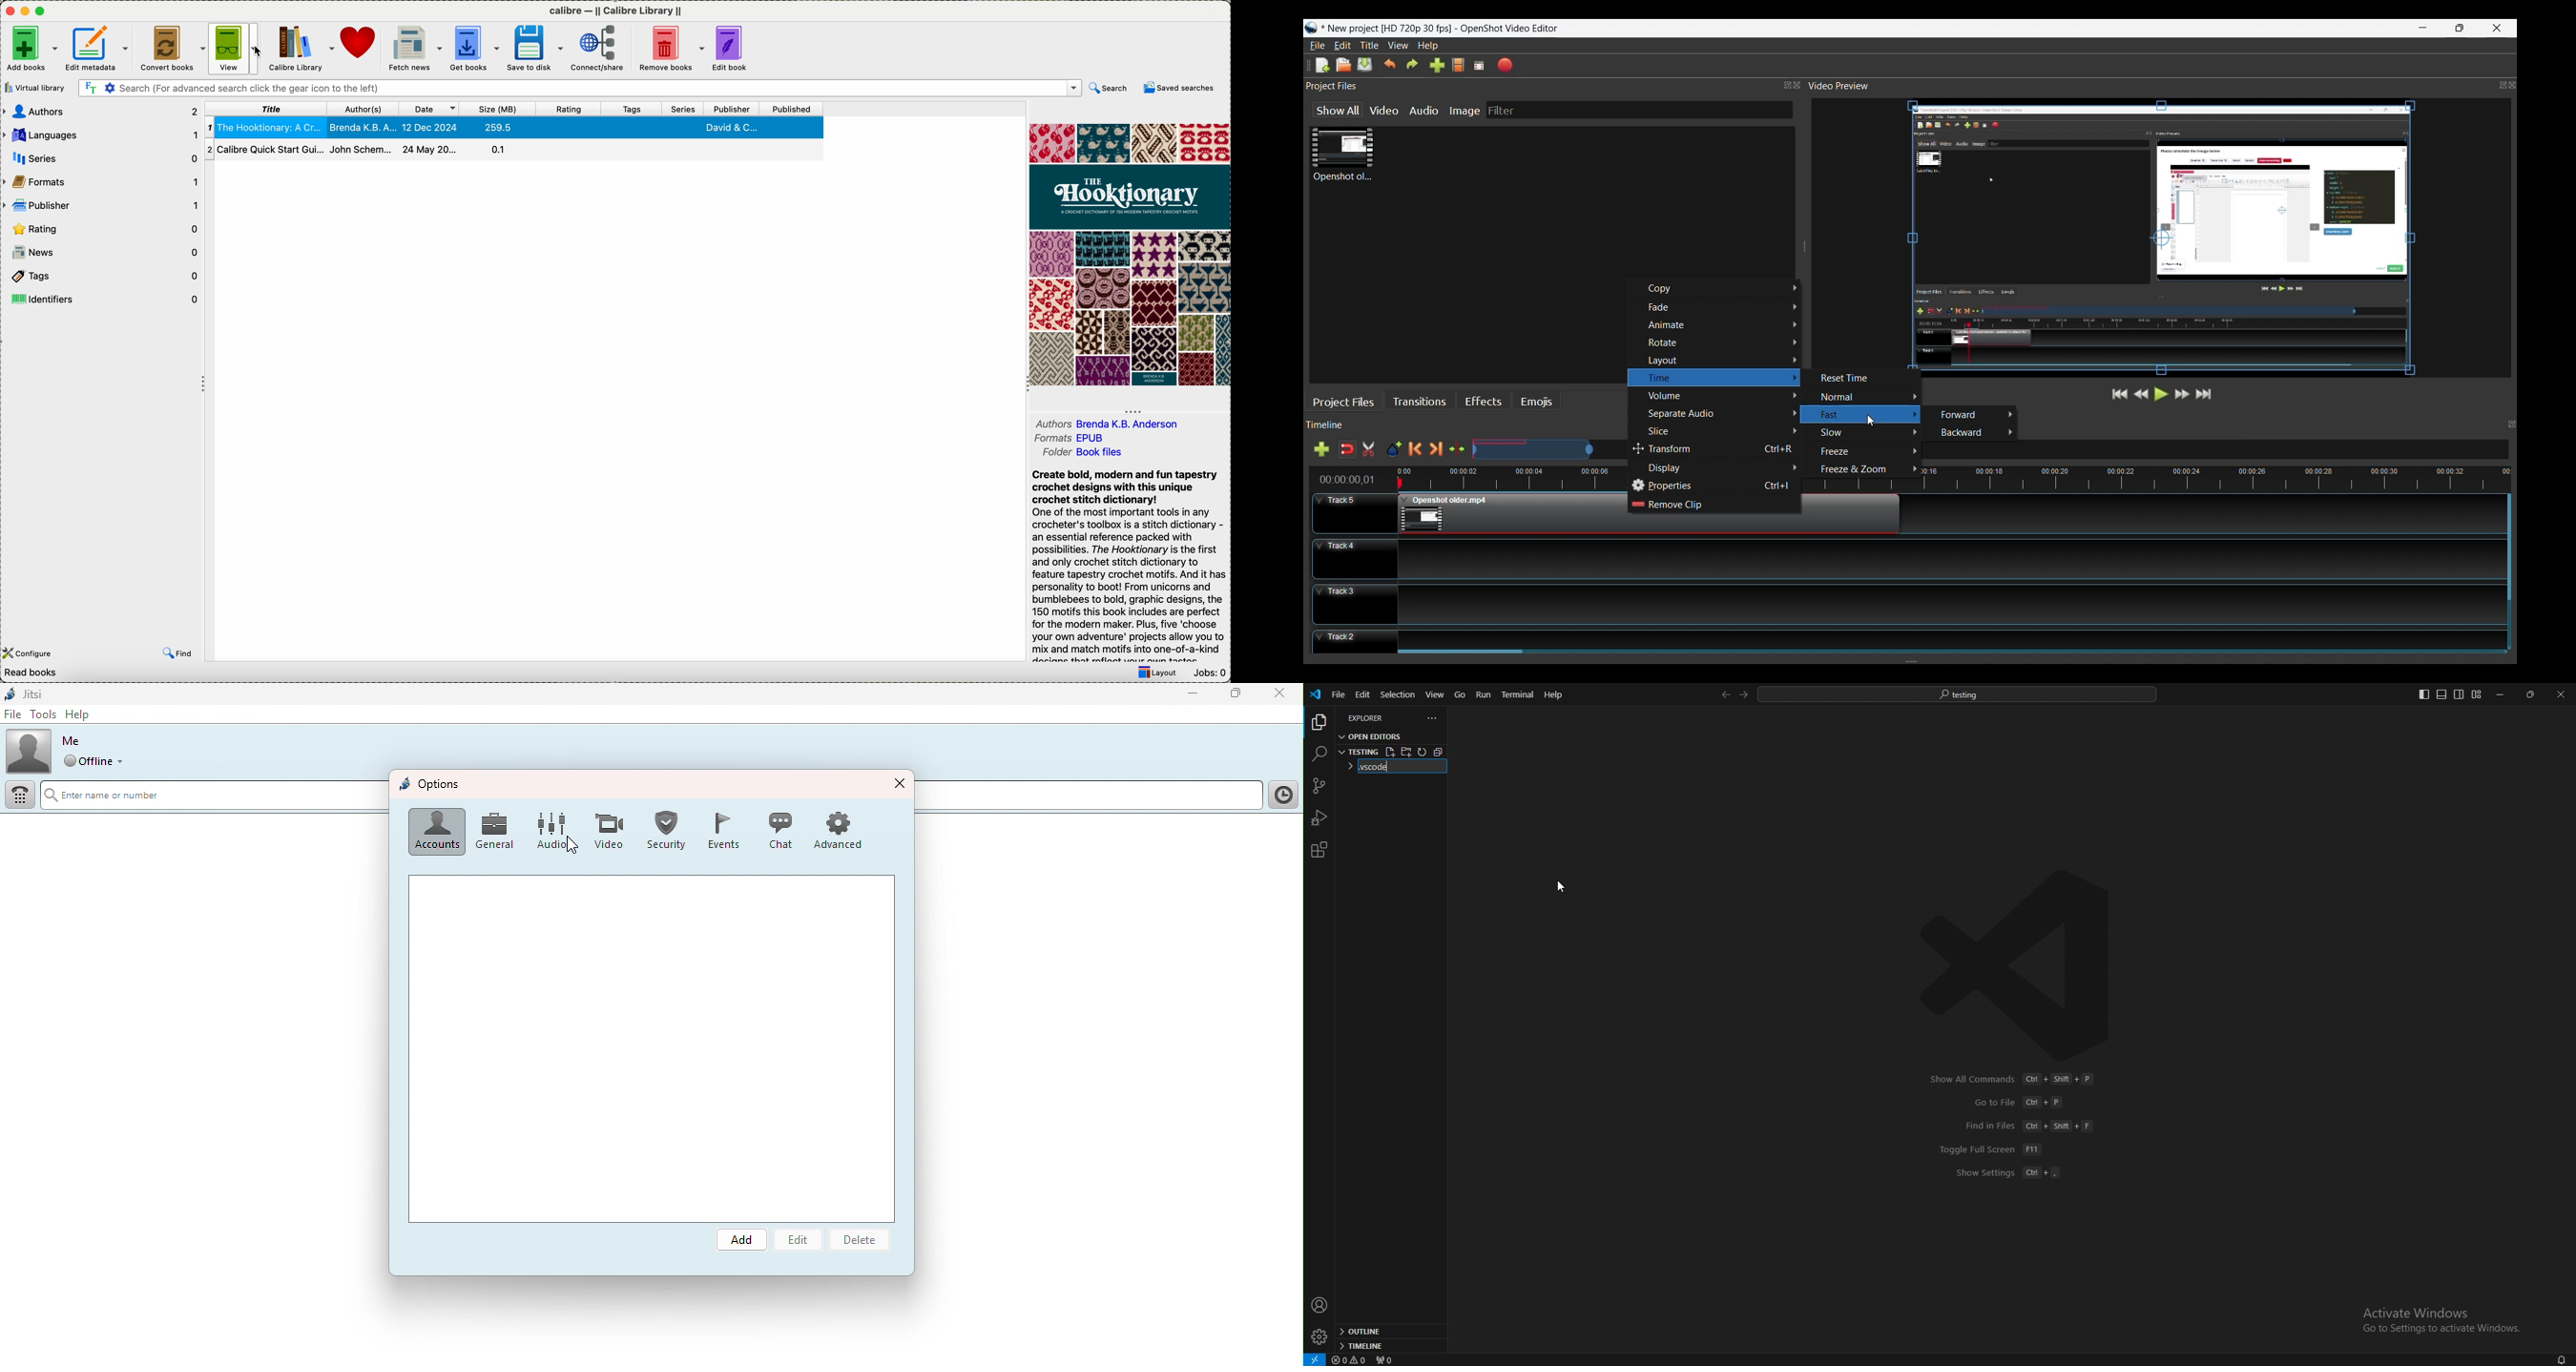 This screenshot has width=2576, height=1372. I want to click on configure, so click(40, 646).